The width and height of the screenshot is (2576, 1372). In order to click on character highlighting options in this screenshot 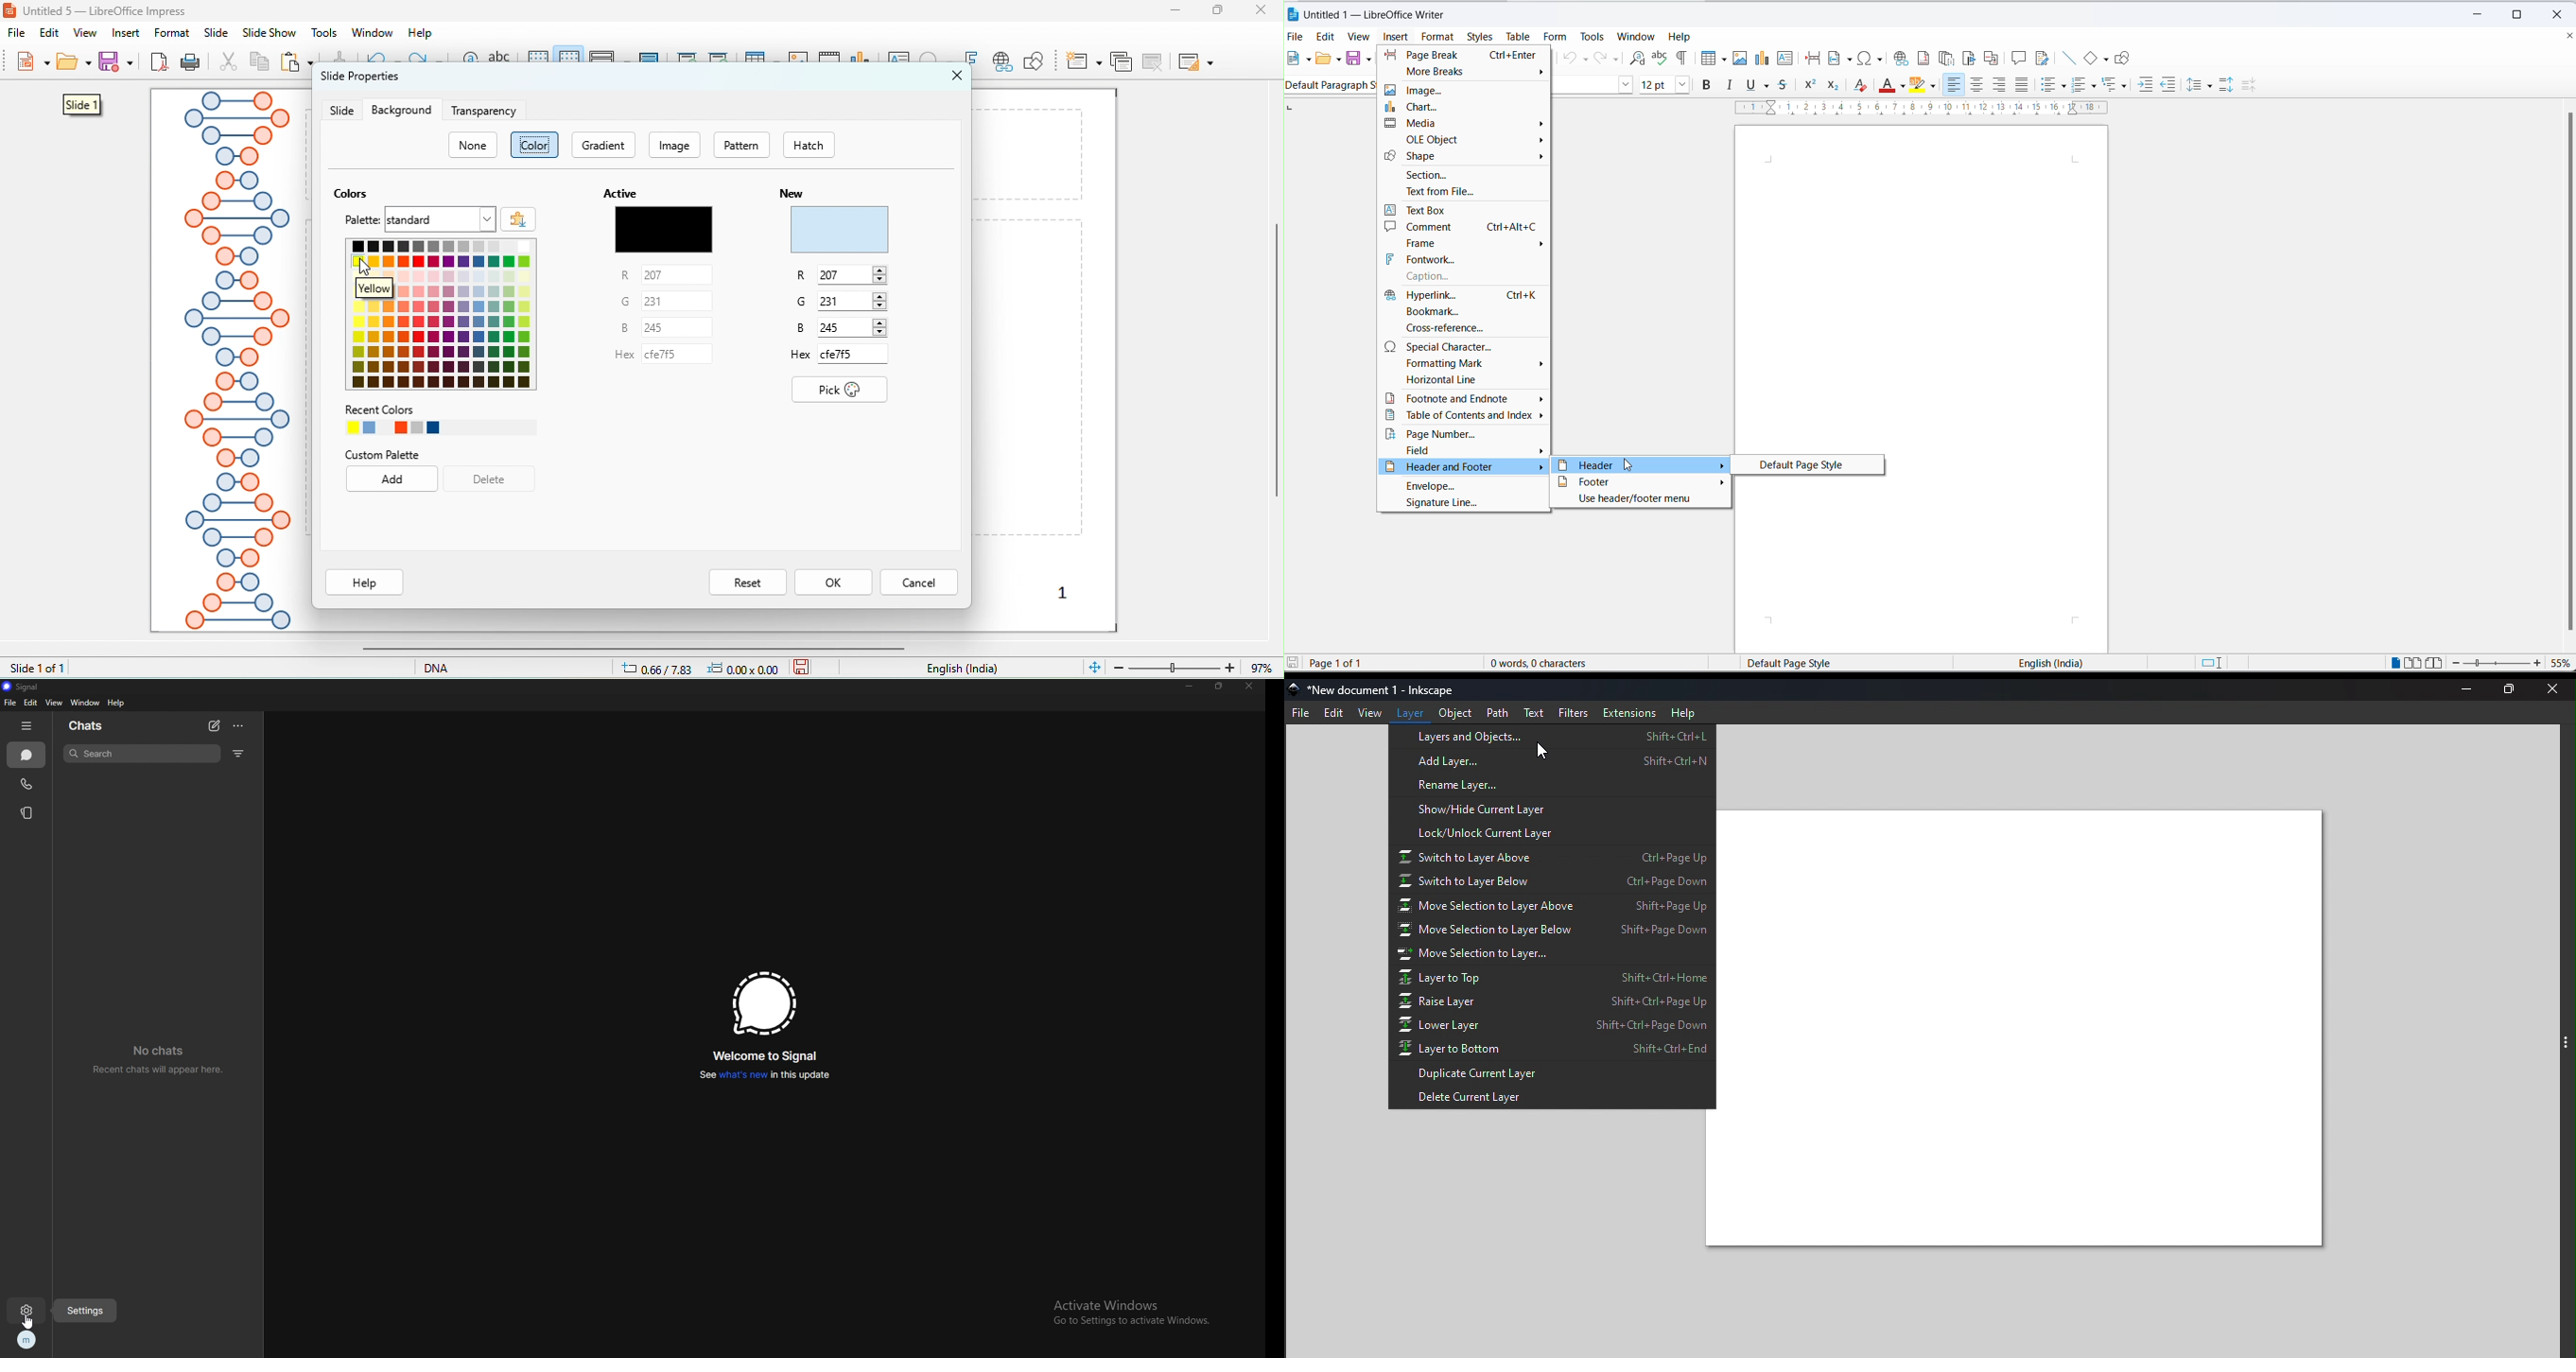, I will do `click(1936, 86)`.